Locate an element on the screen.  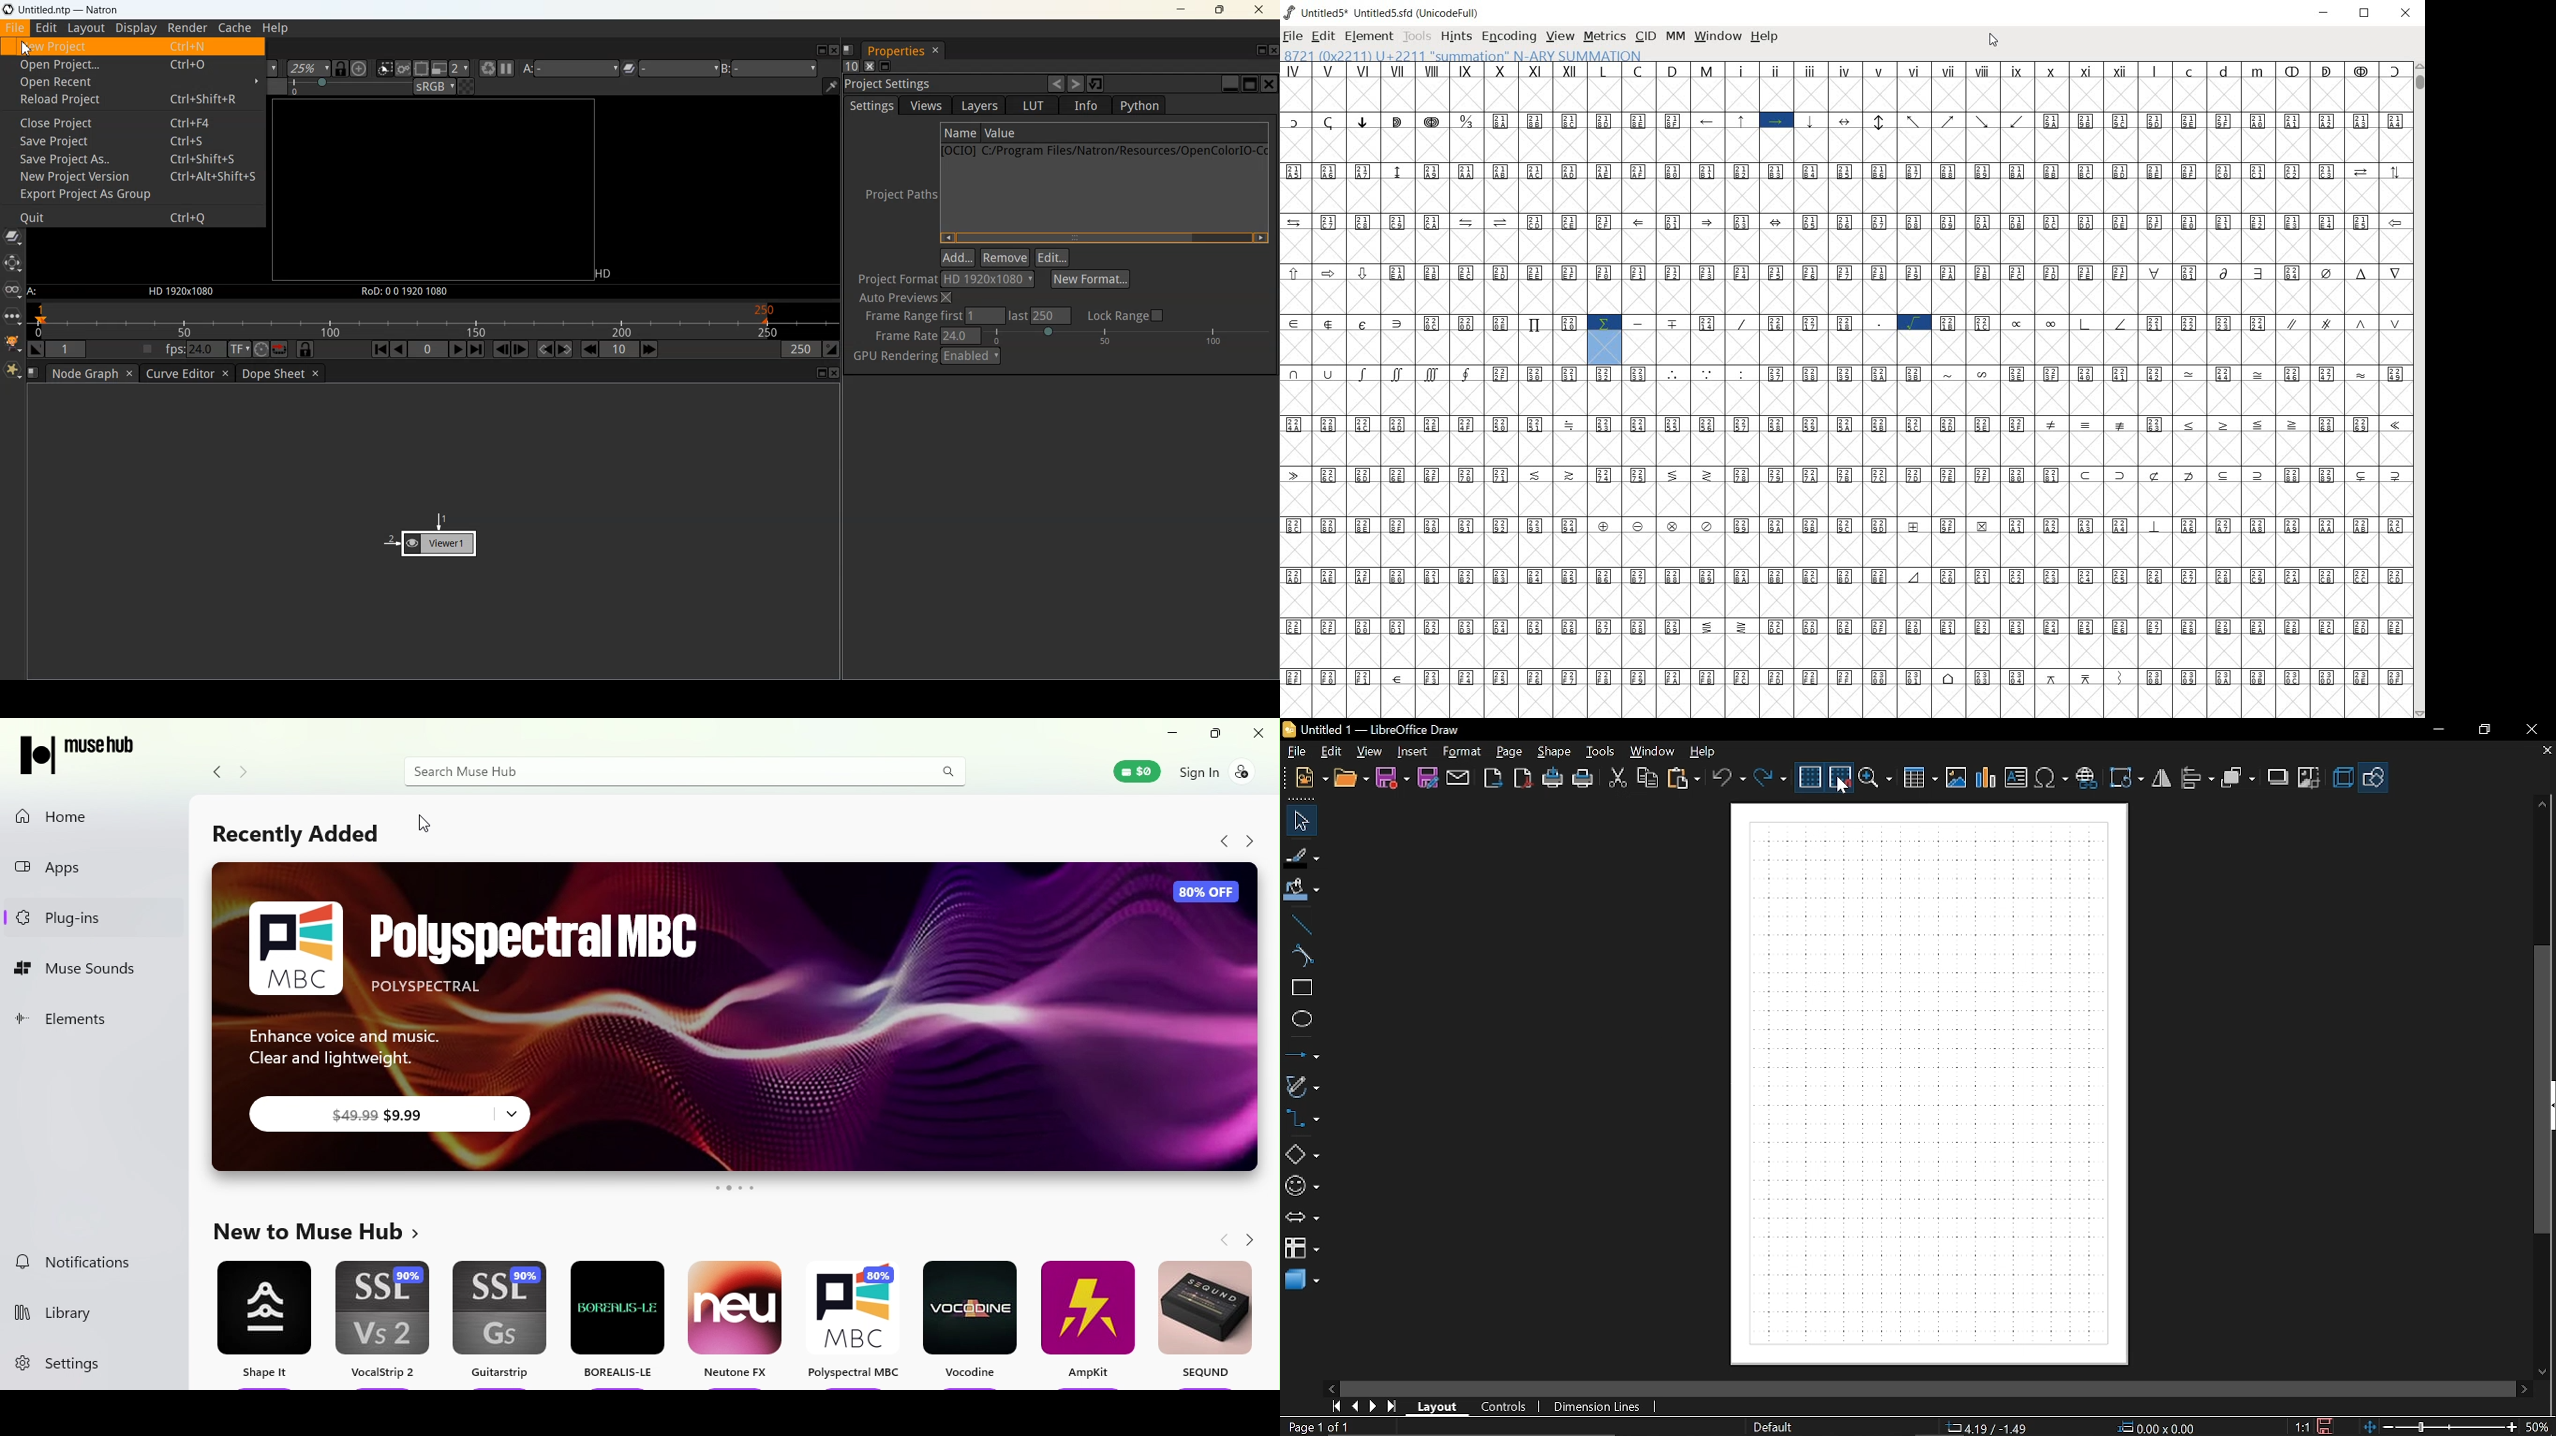
FILE is located at coordinates (1294, 37).